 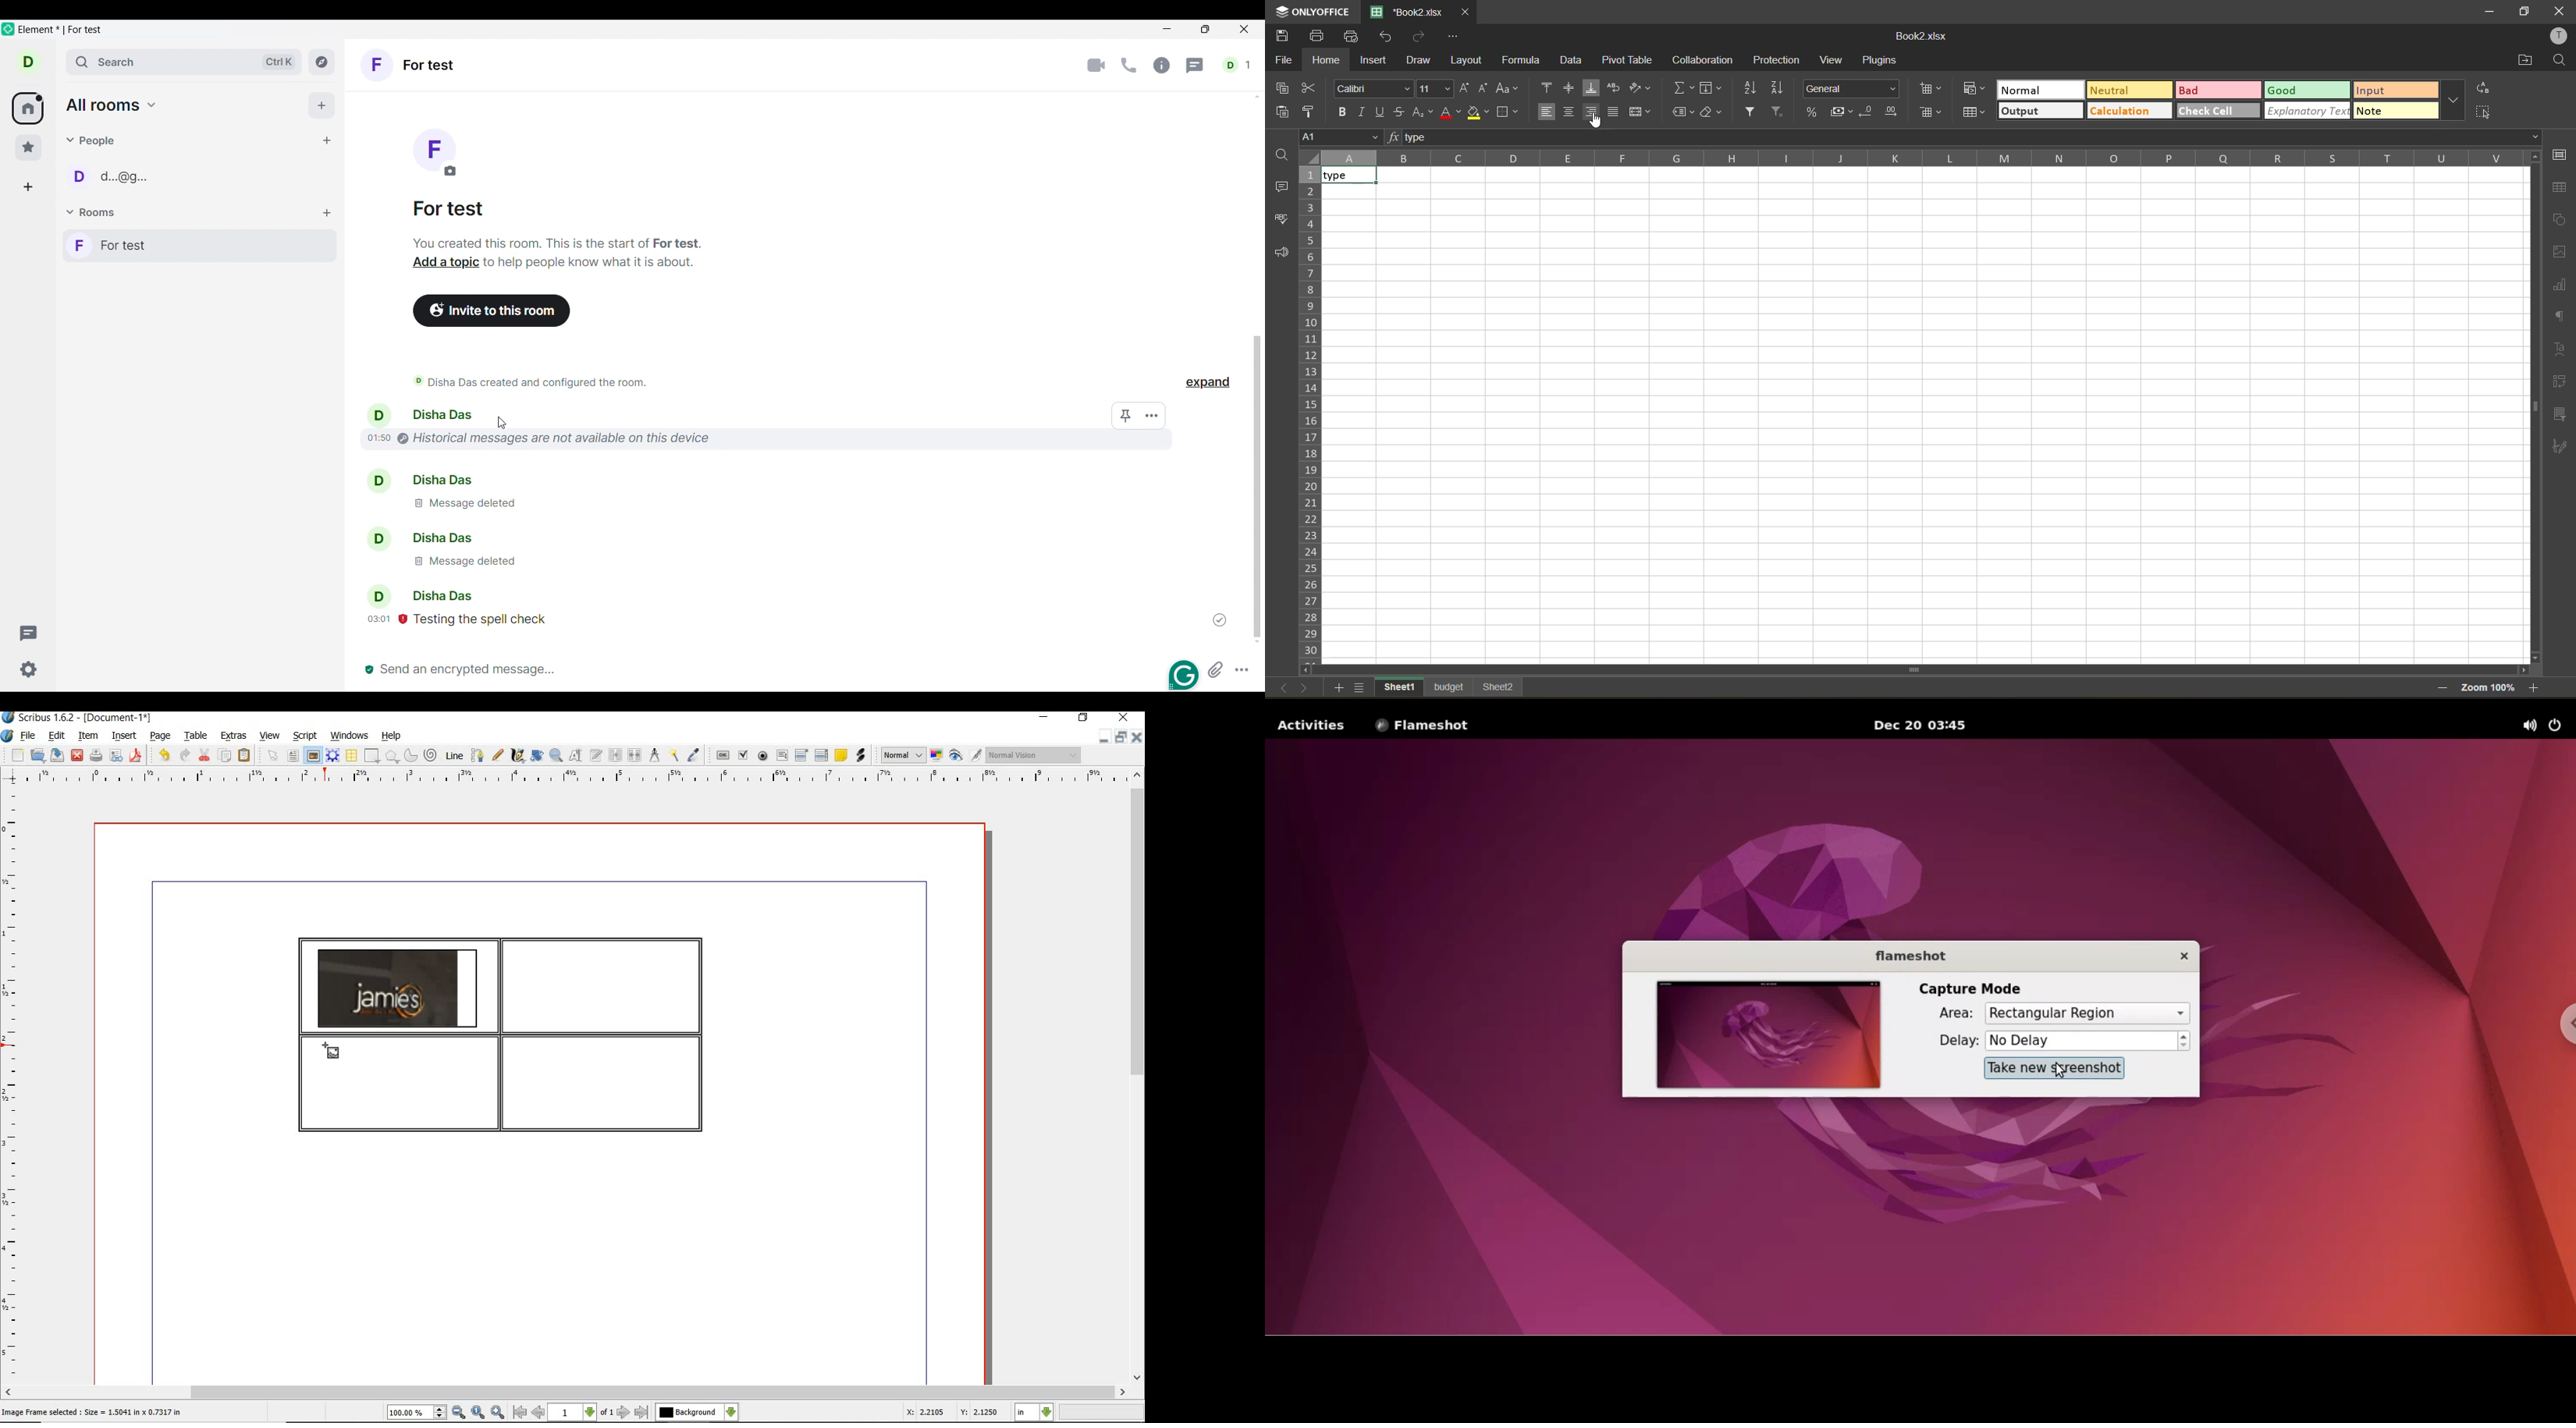 What do you see at coordinates (1751, 88) in the screenshot?
I see `sort ascending` at bounding box center [1751, 88].